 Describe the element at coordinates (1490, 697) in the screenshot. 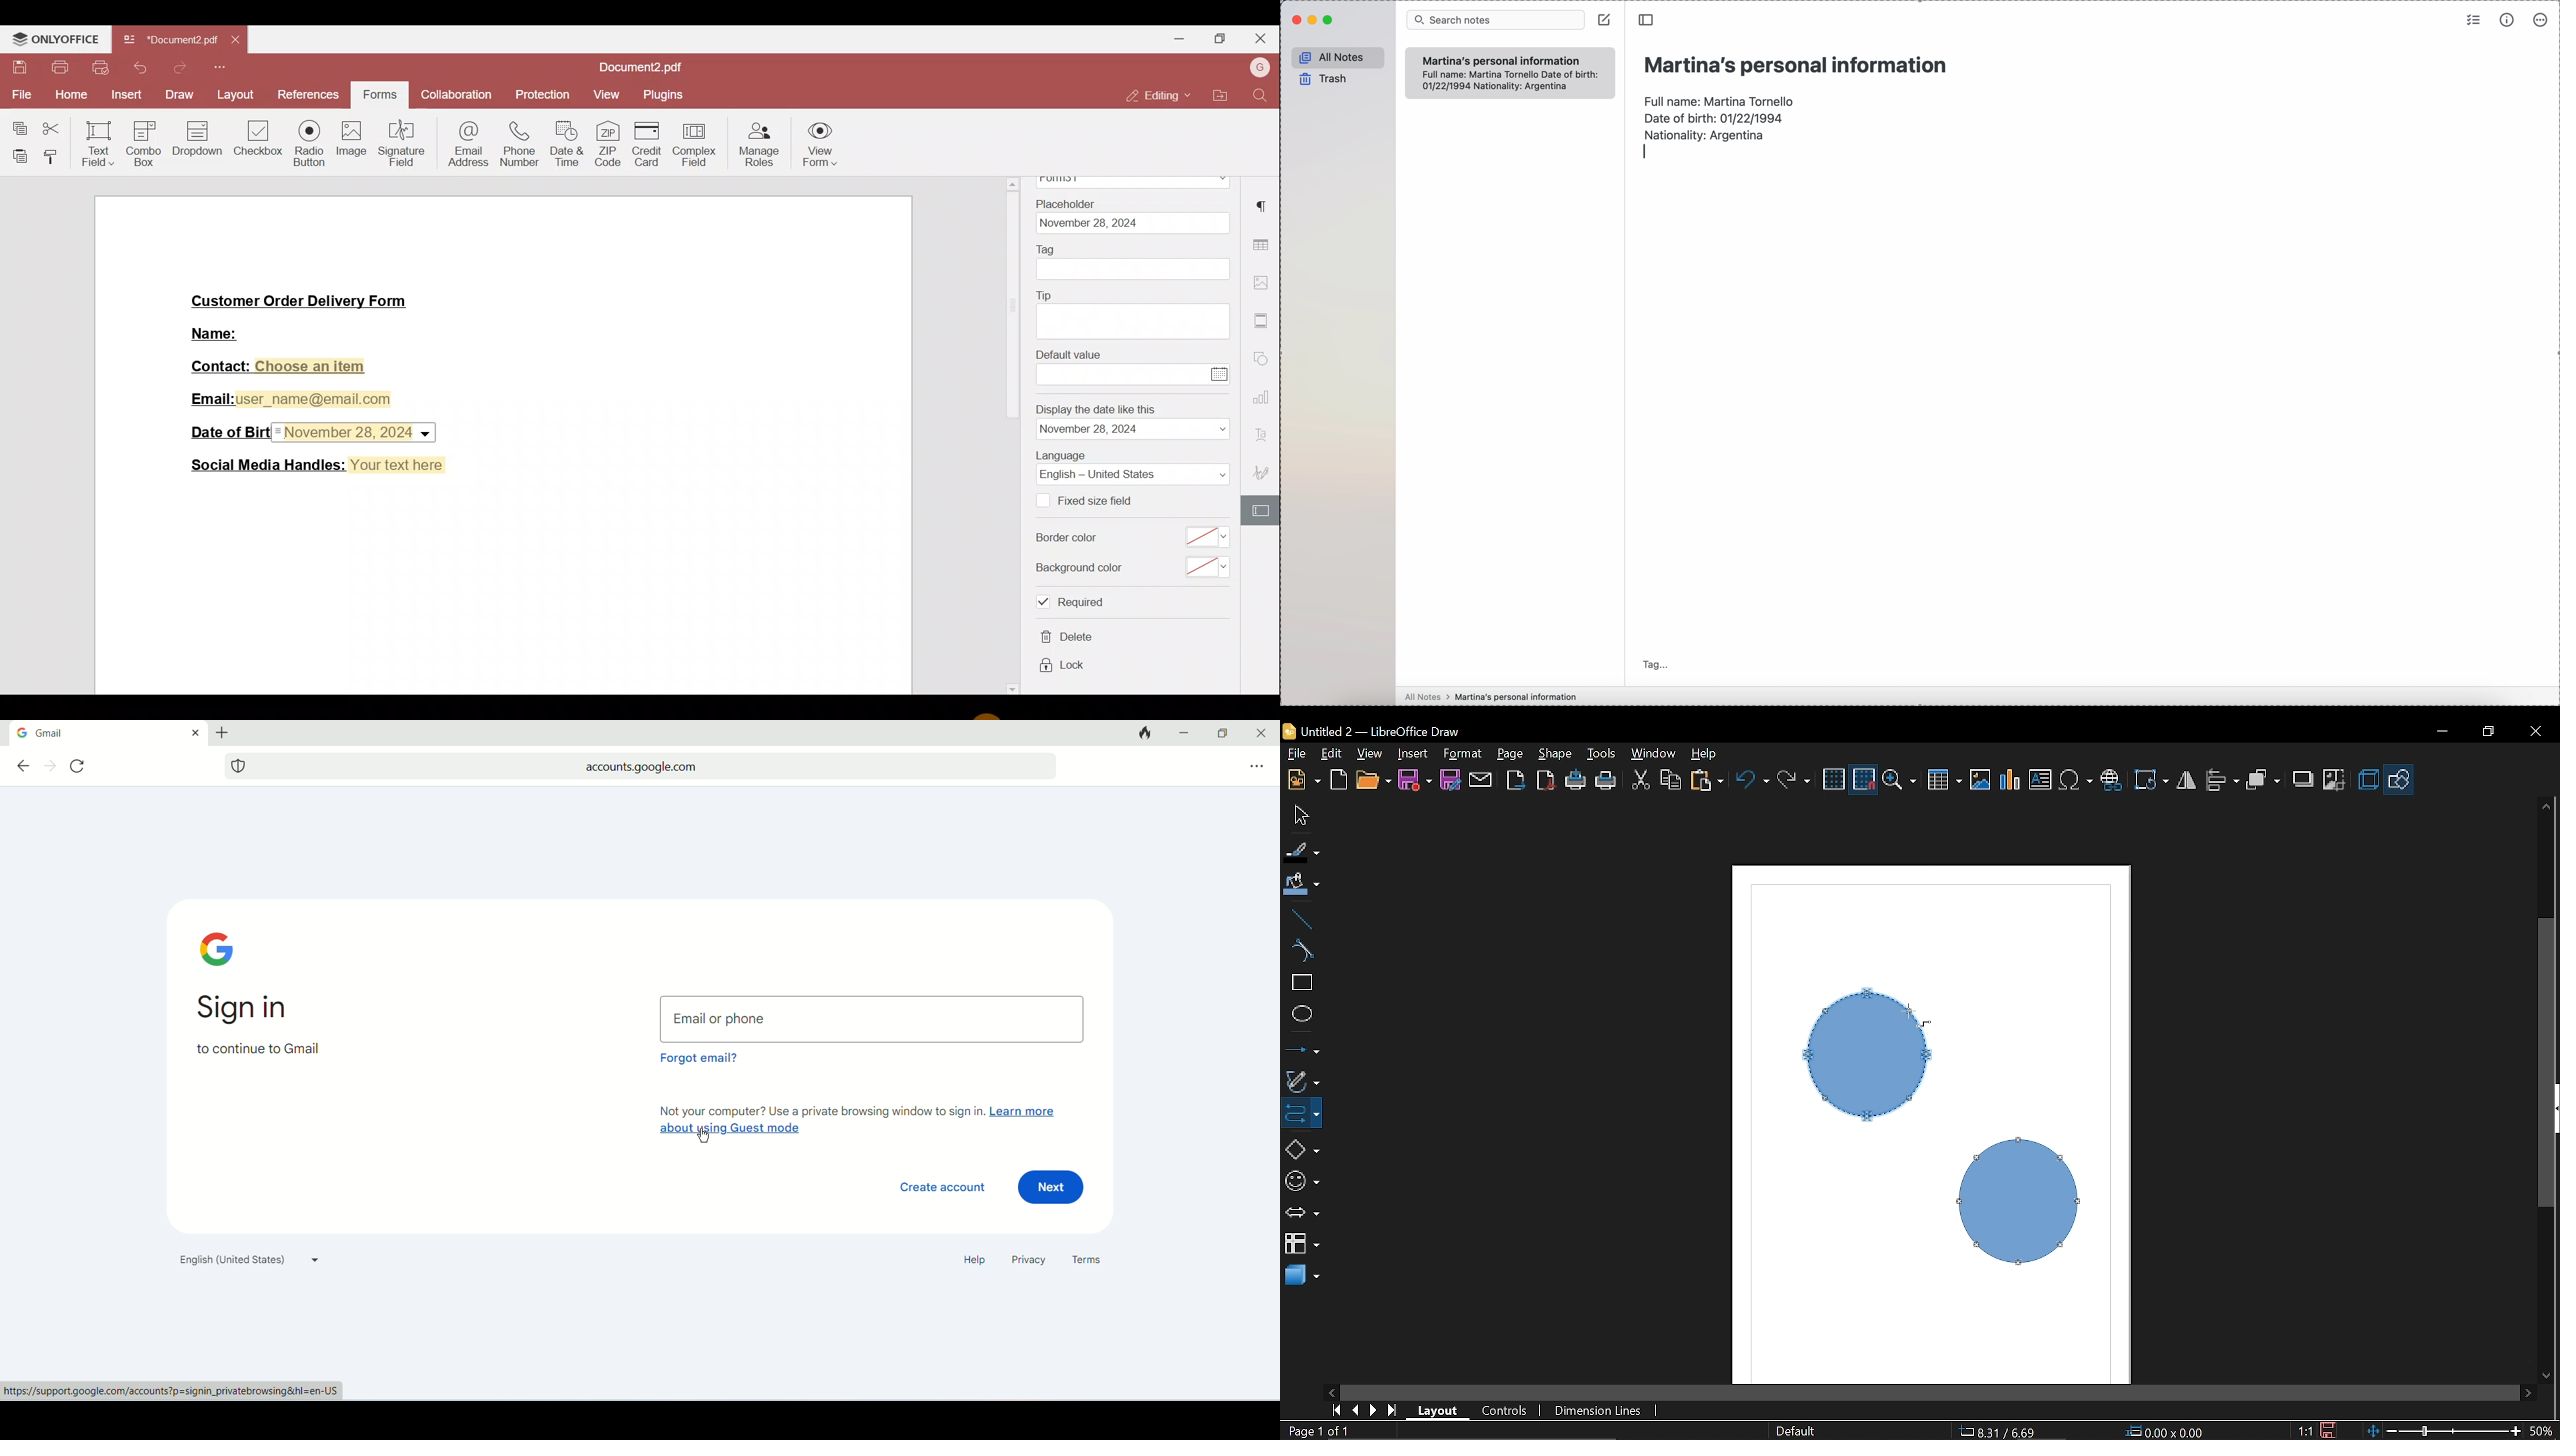

I see `all notes > Martina's personal information` at that location.